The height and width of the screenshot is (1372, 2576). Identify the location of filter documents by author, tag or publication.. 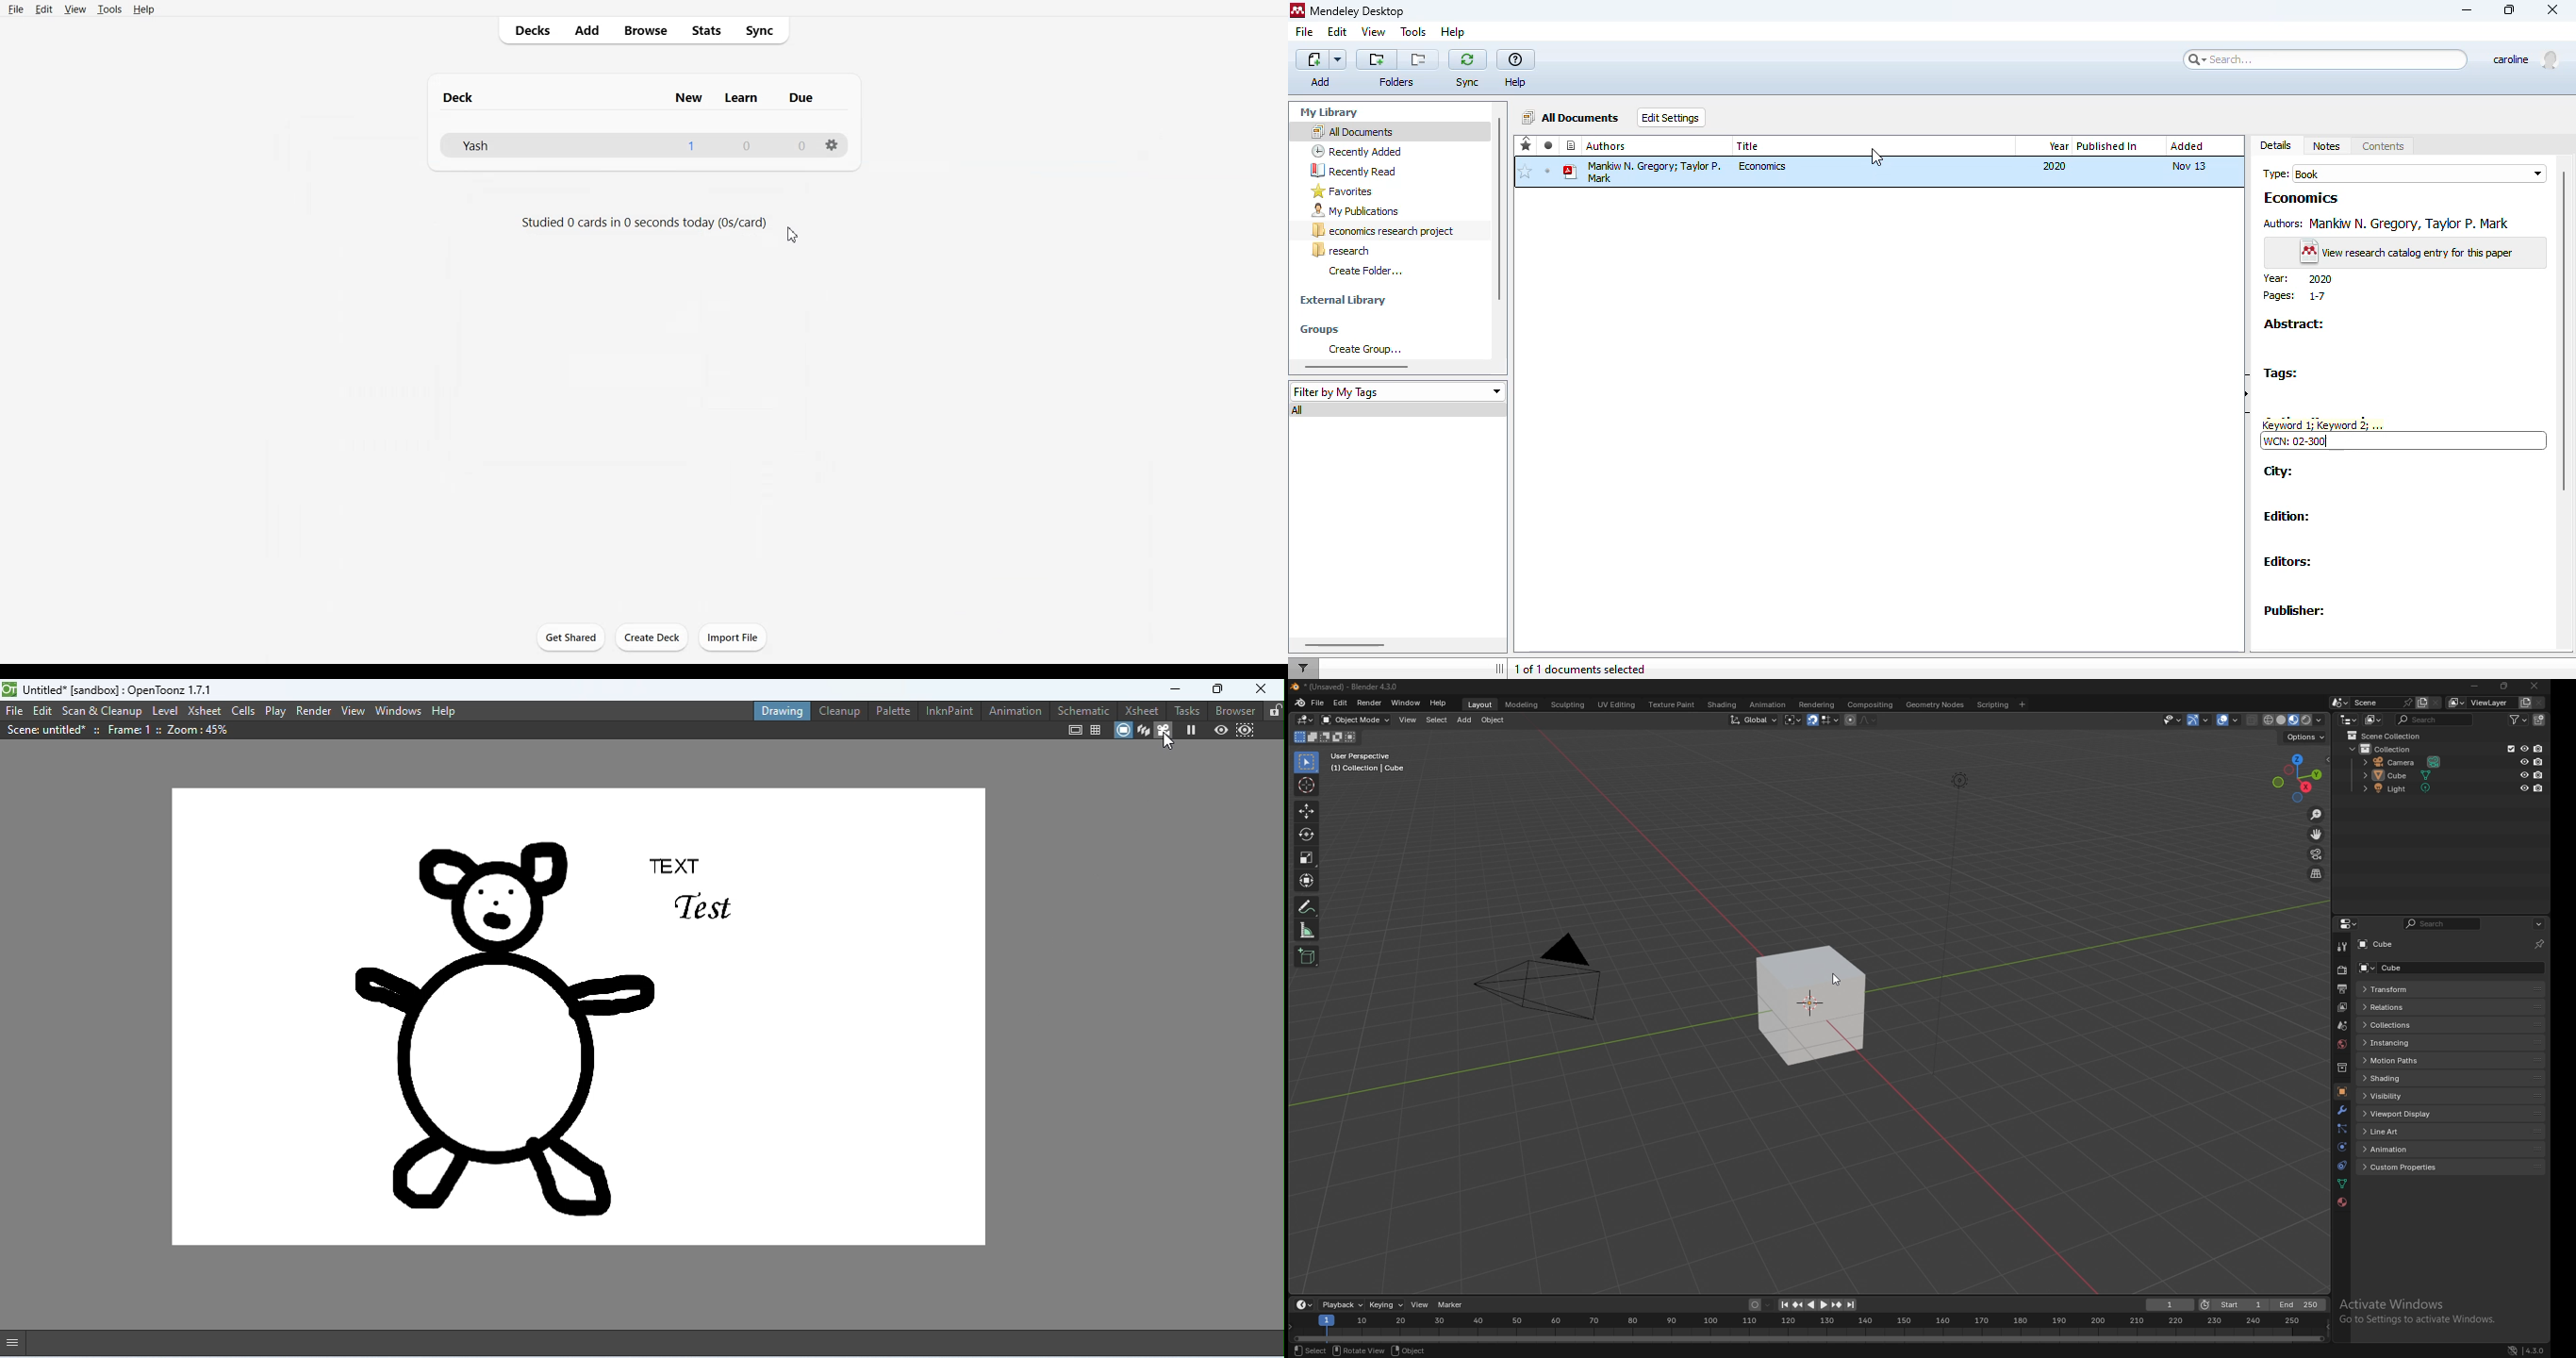
(1303, 669).